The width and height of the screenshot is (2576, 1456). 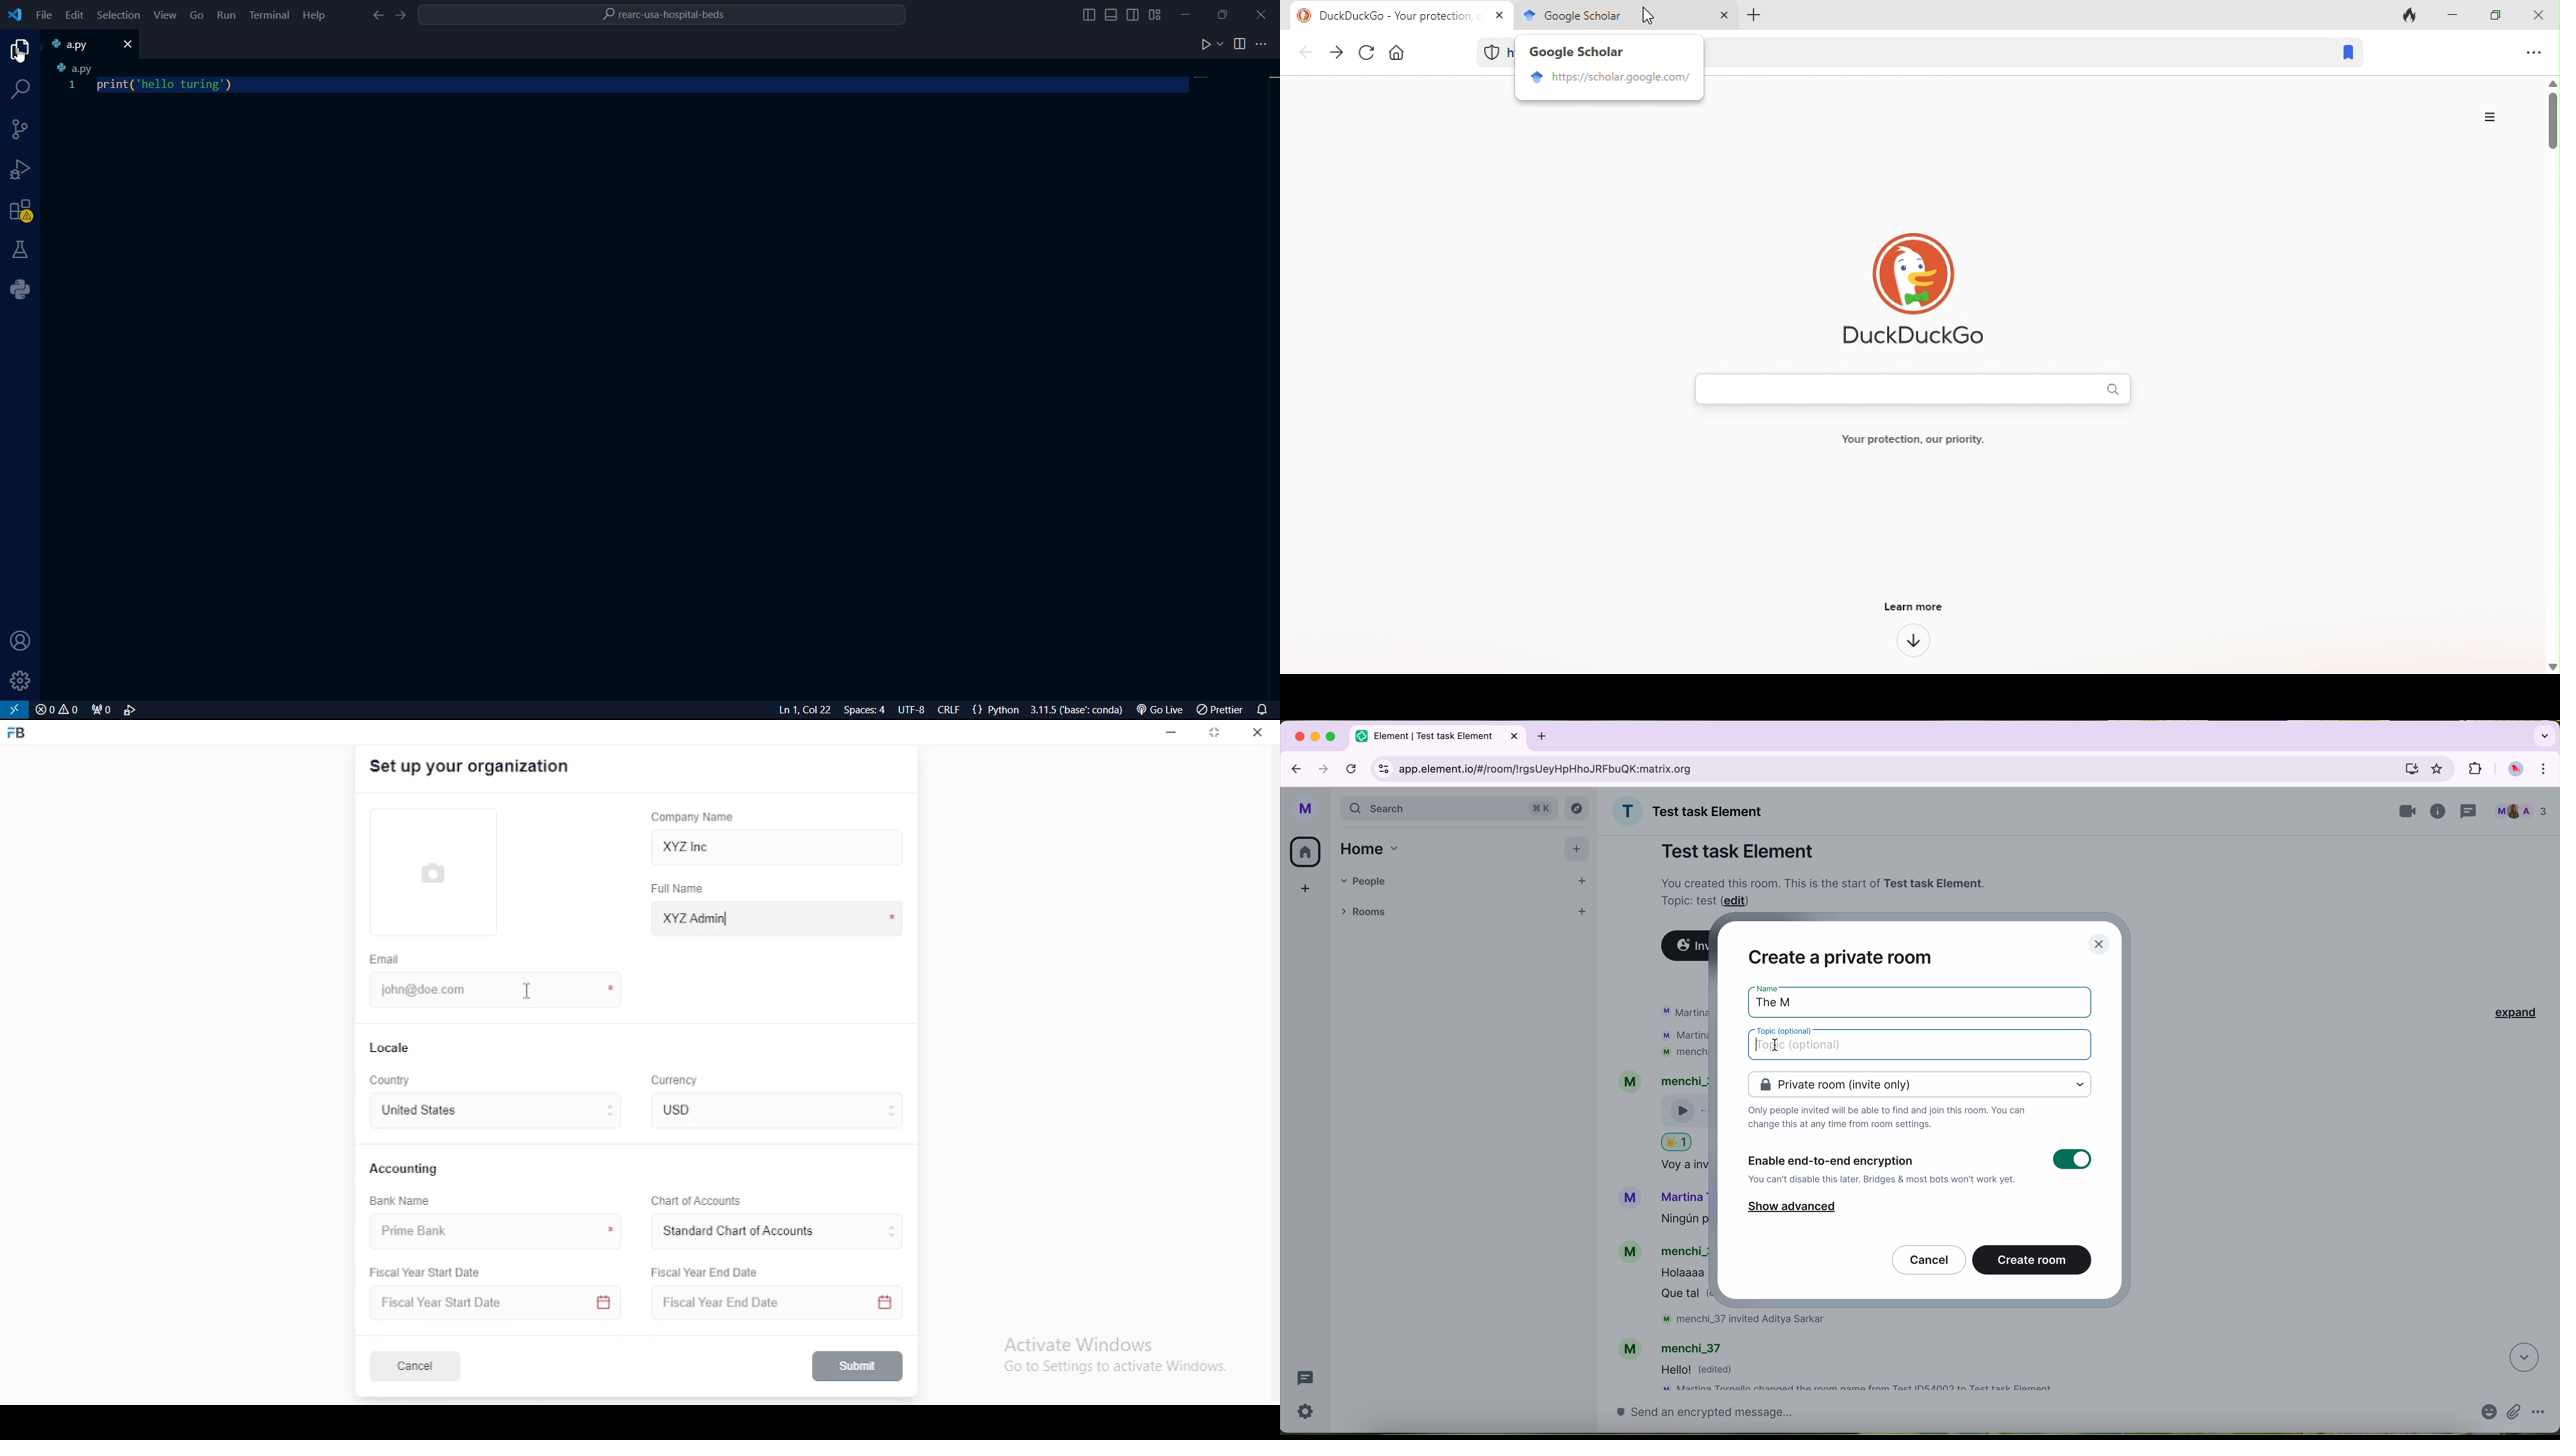 I want to click on search bar, so click(x=1450, y=810).